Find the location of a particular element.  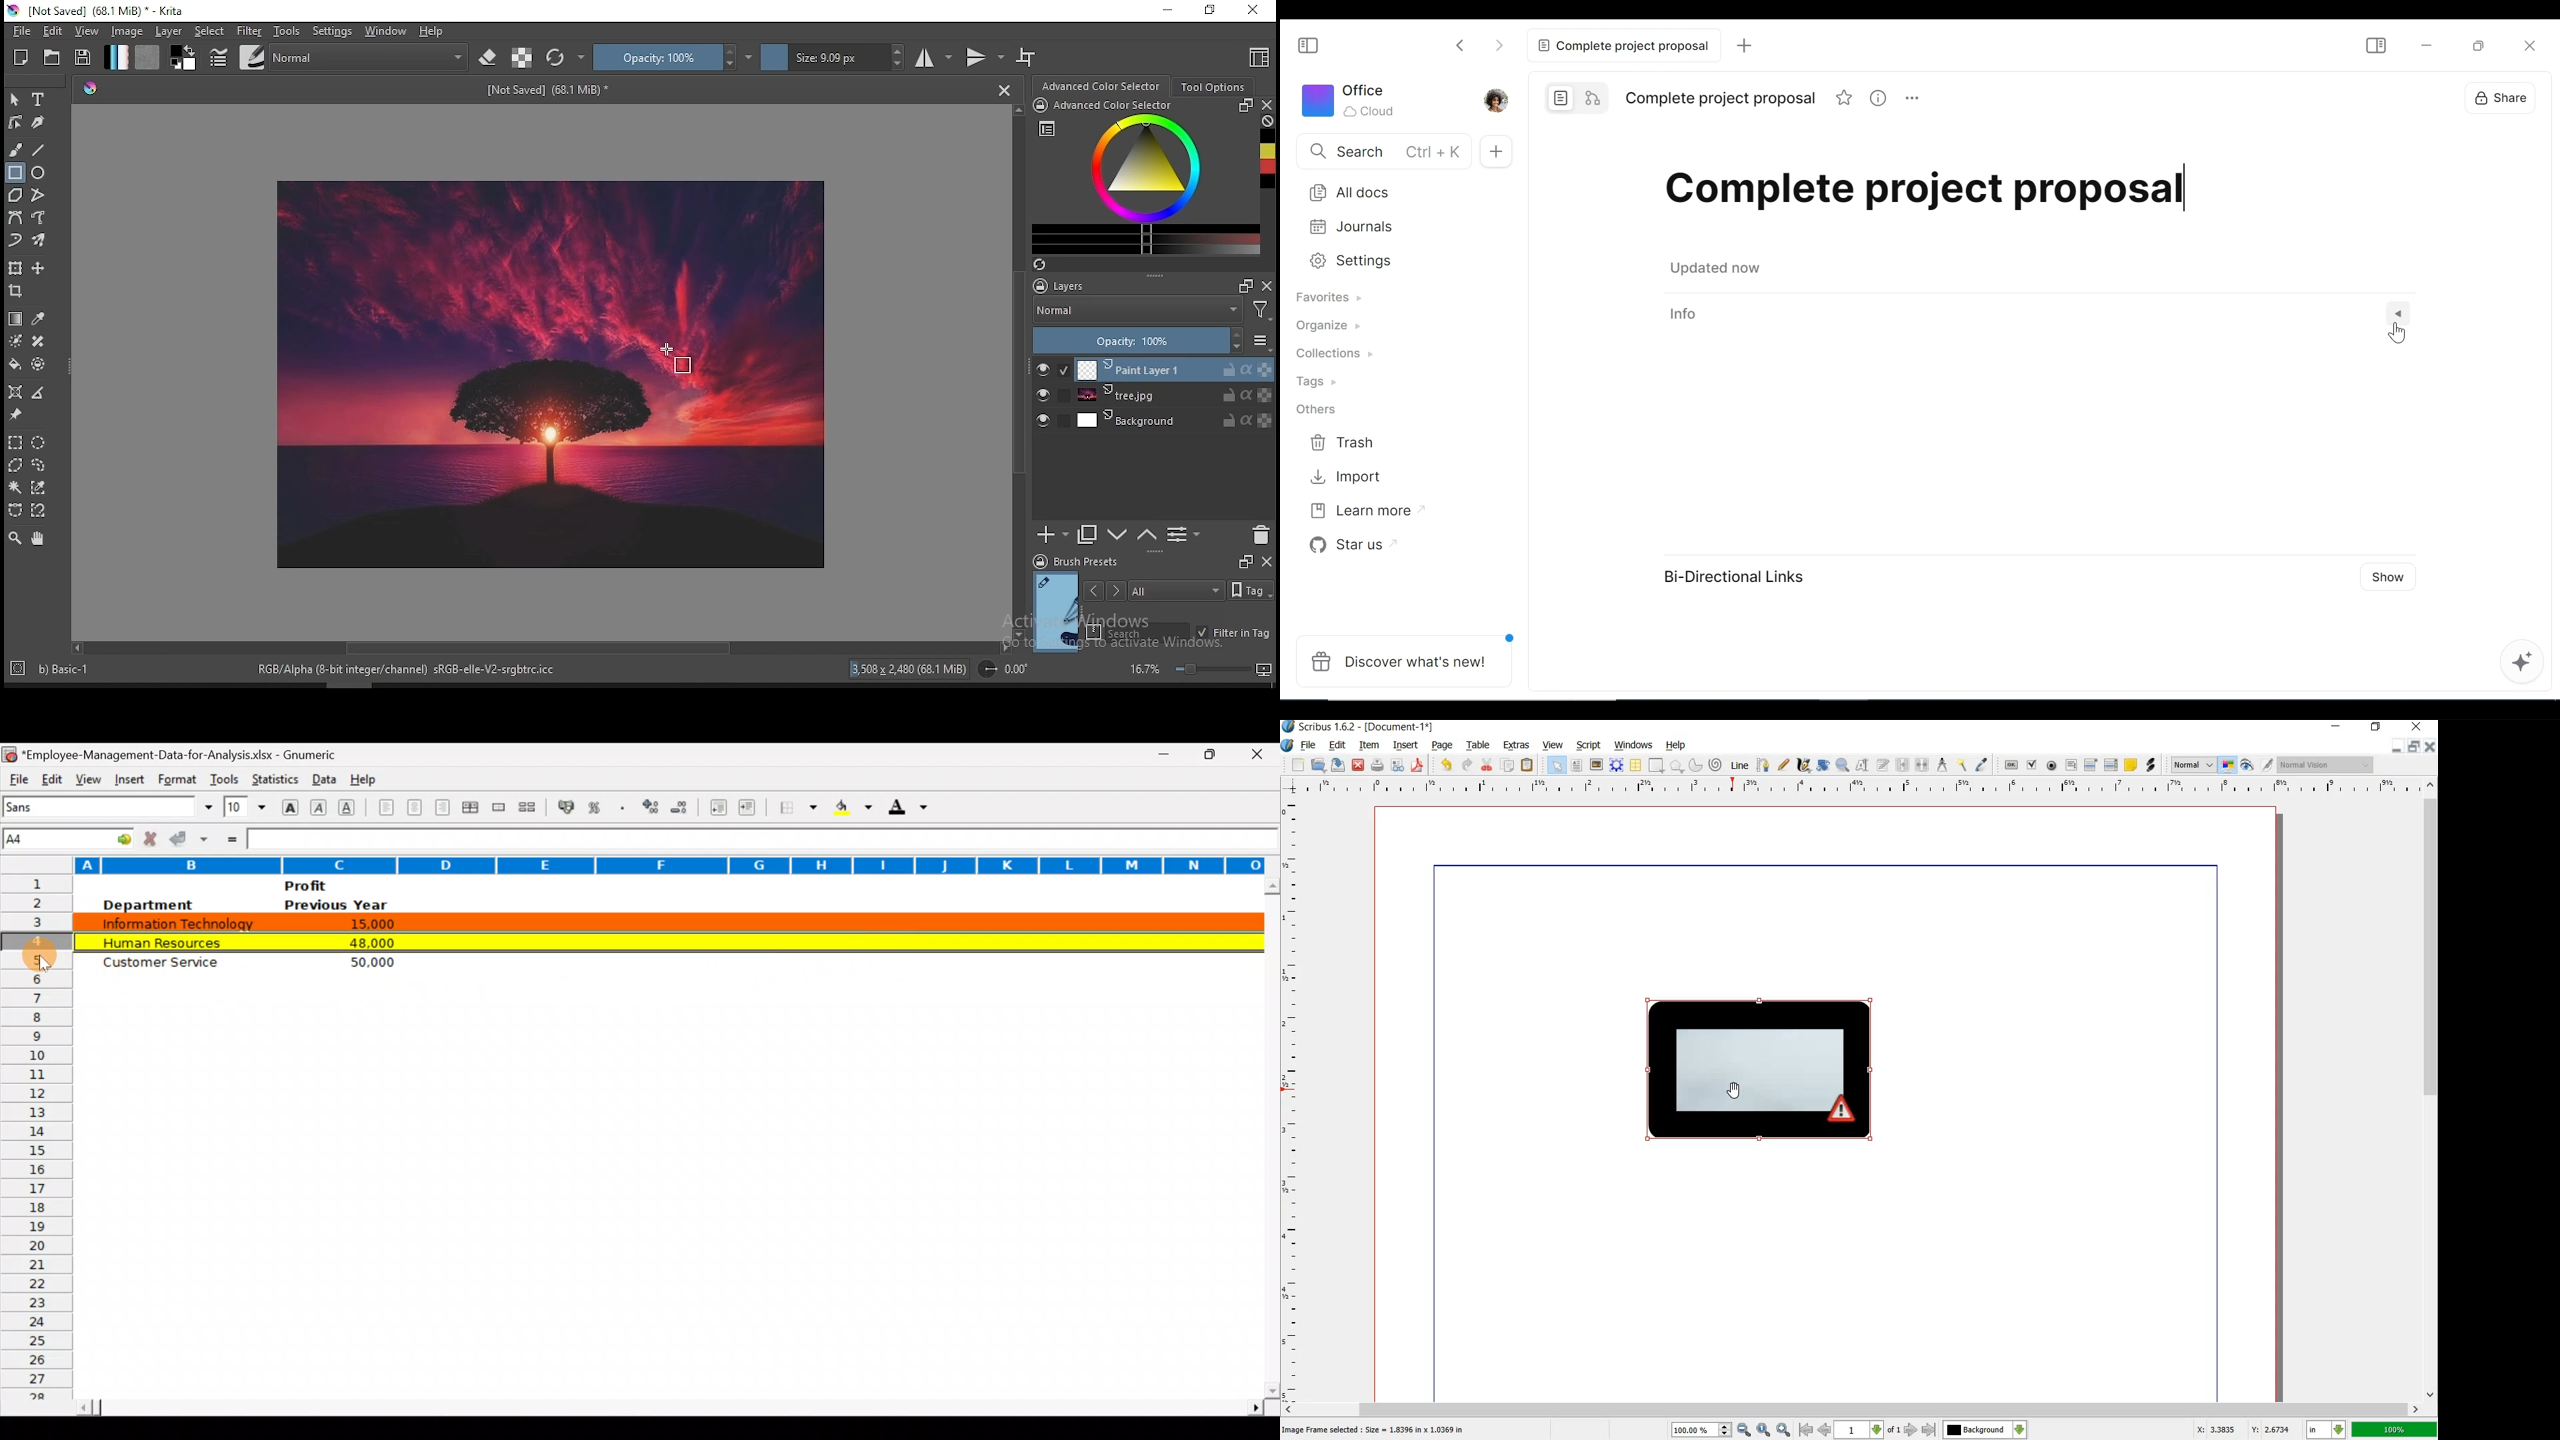

freehand line is located at coordinates (1784, 766).